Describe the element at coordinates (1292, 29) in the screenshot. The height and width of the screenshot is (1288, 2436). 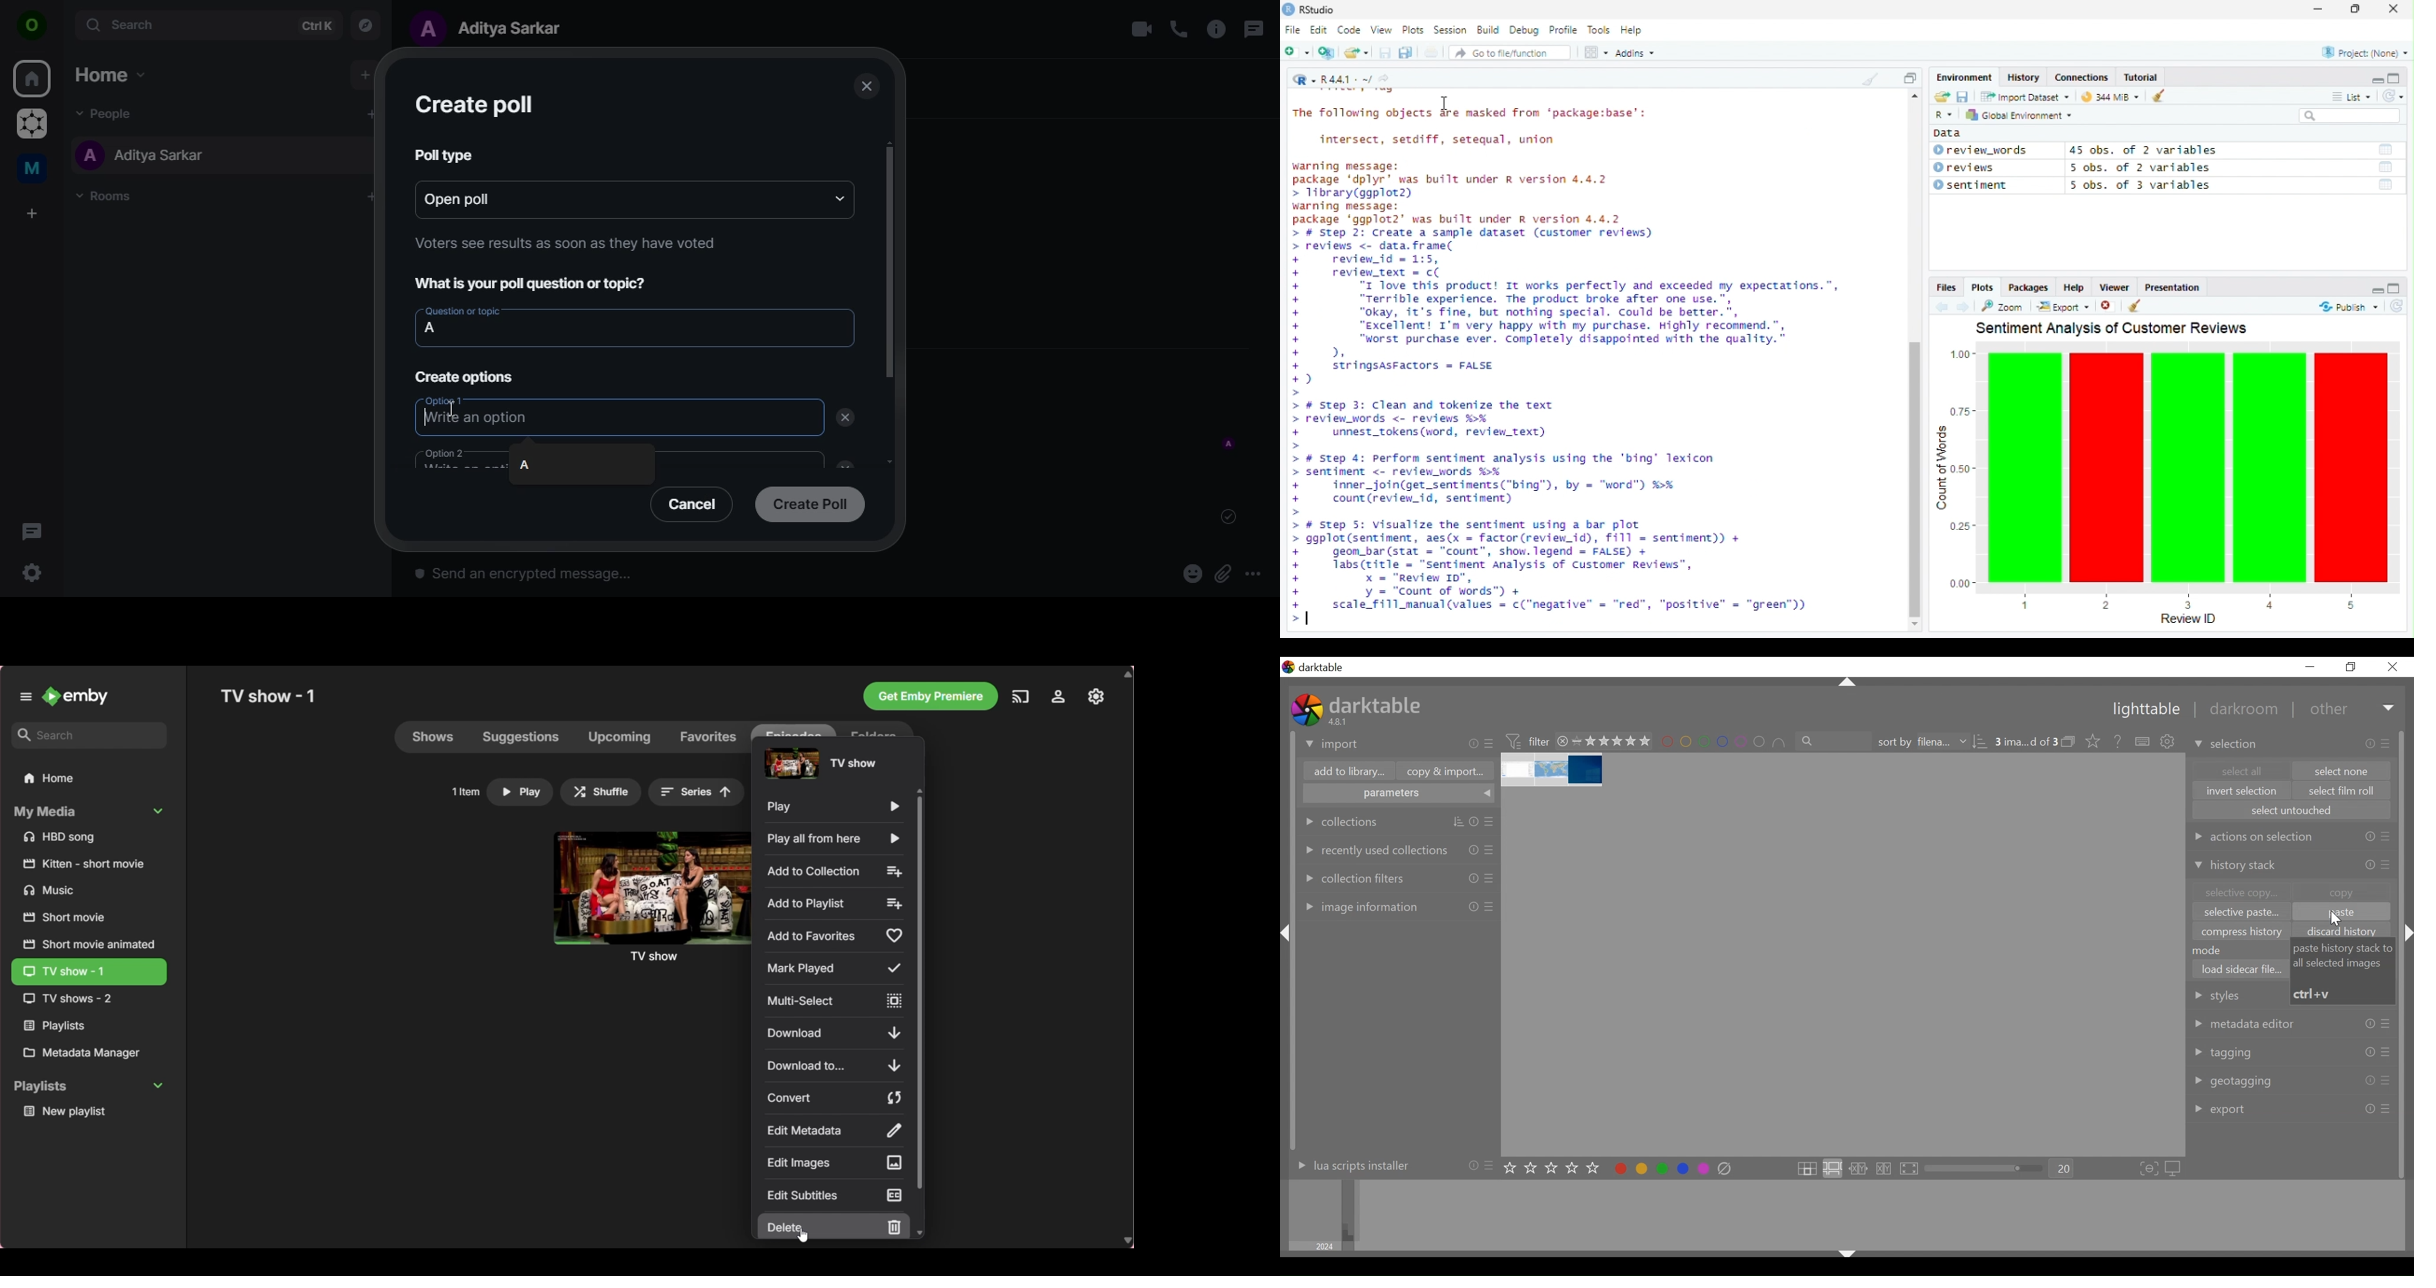
I see `File` at that location.